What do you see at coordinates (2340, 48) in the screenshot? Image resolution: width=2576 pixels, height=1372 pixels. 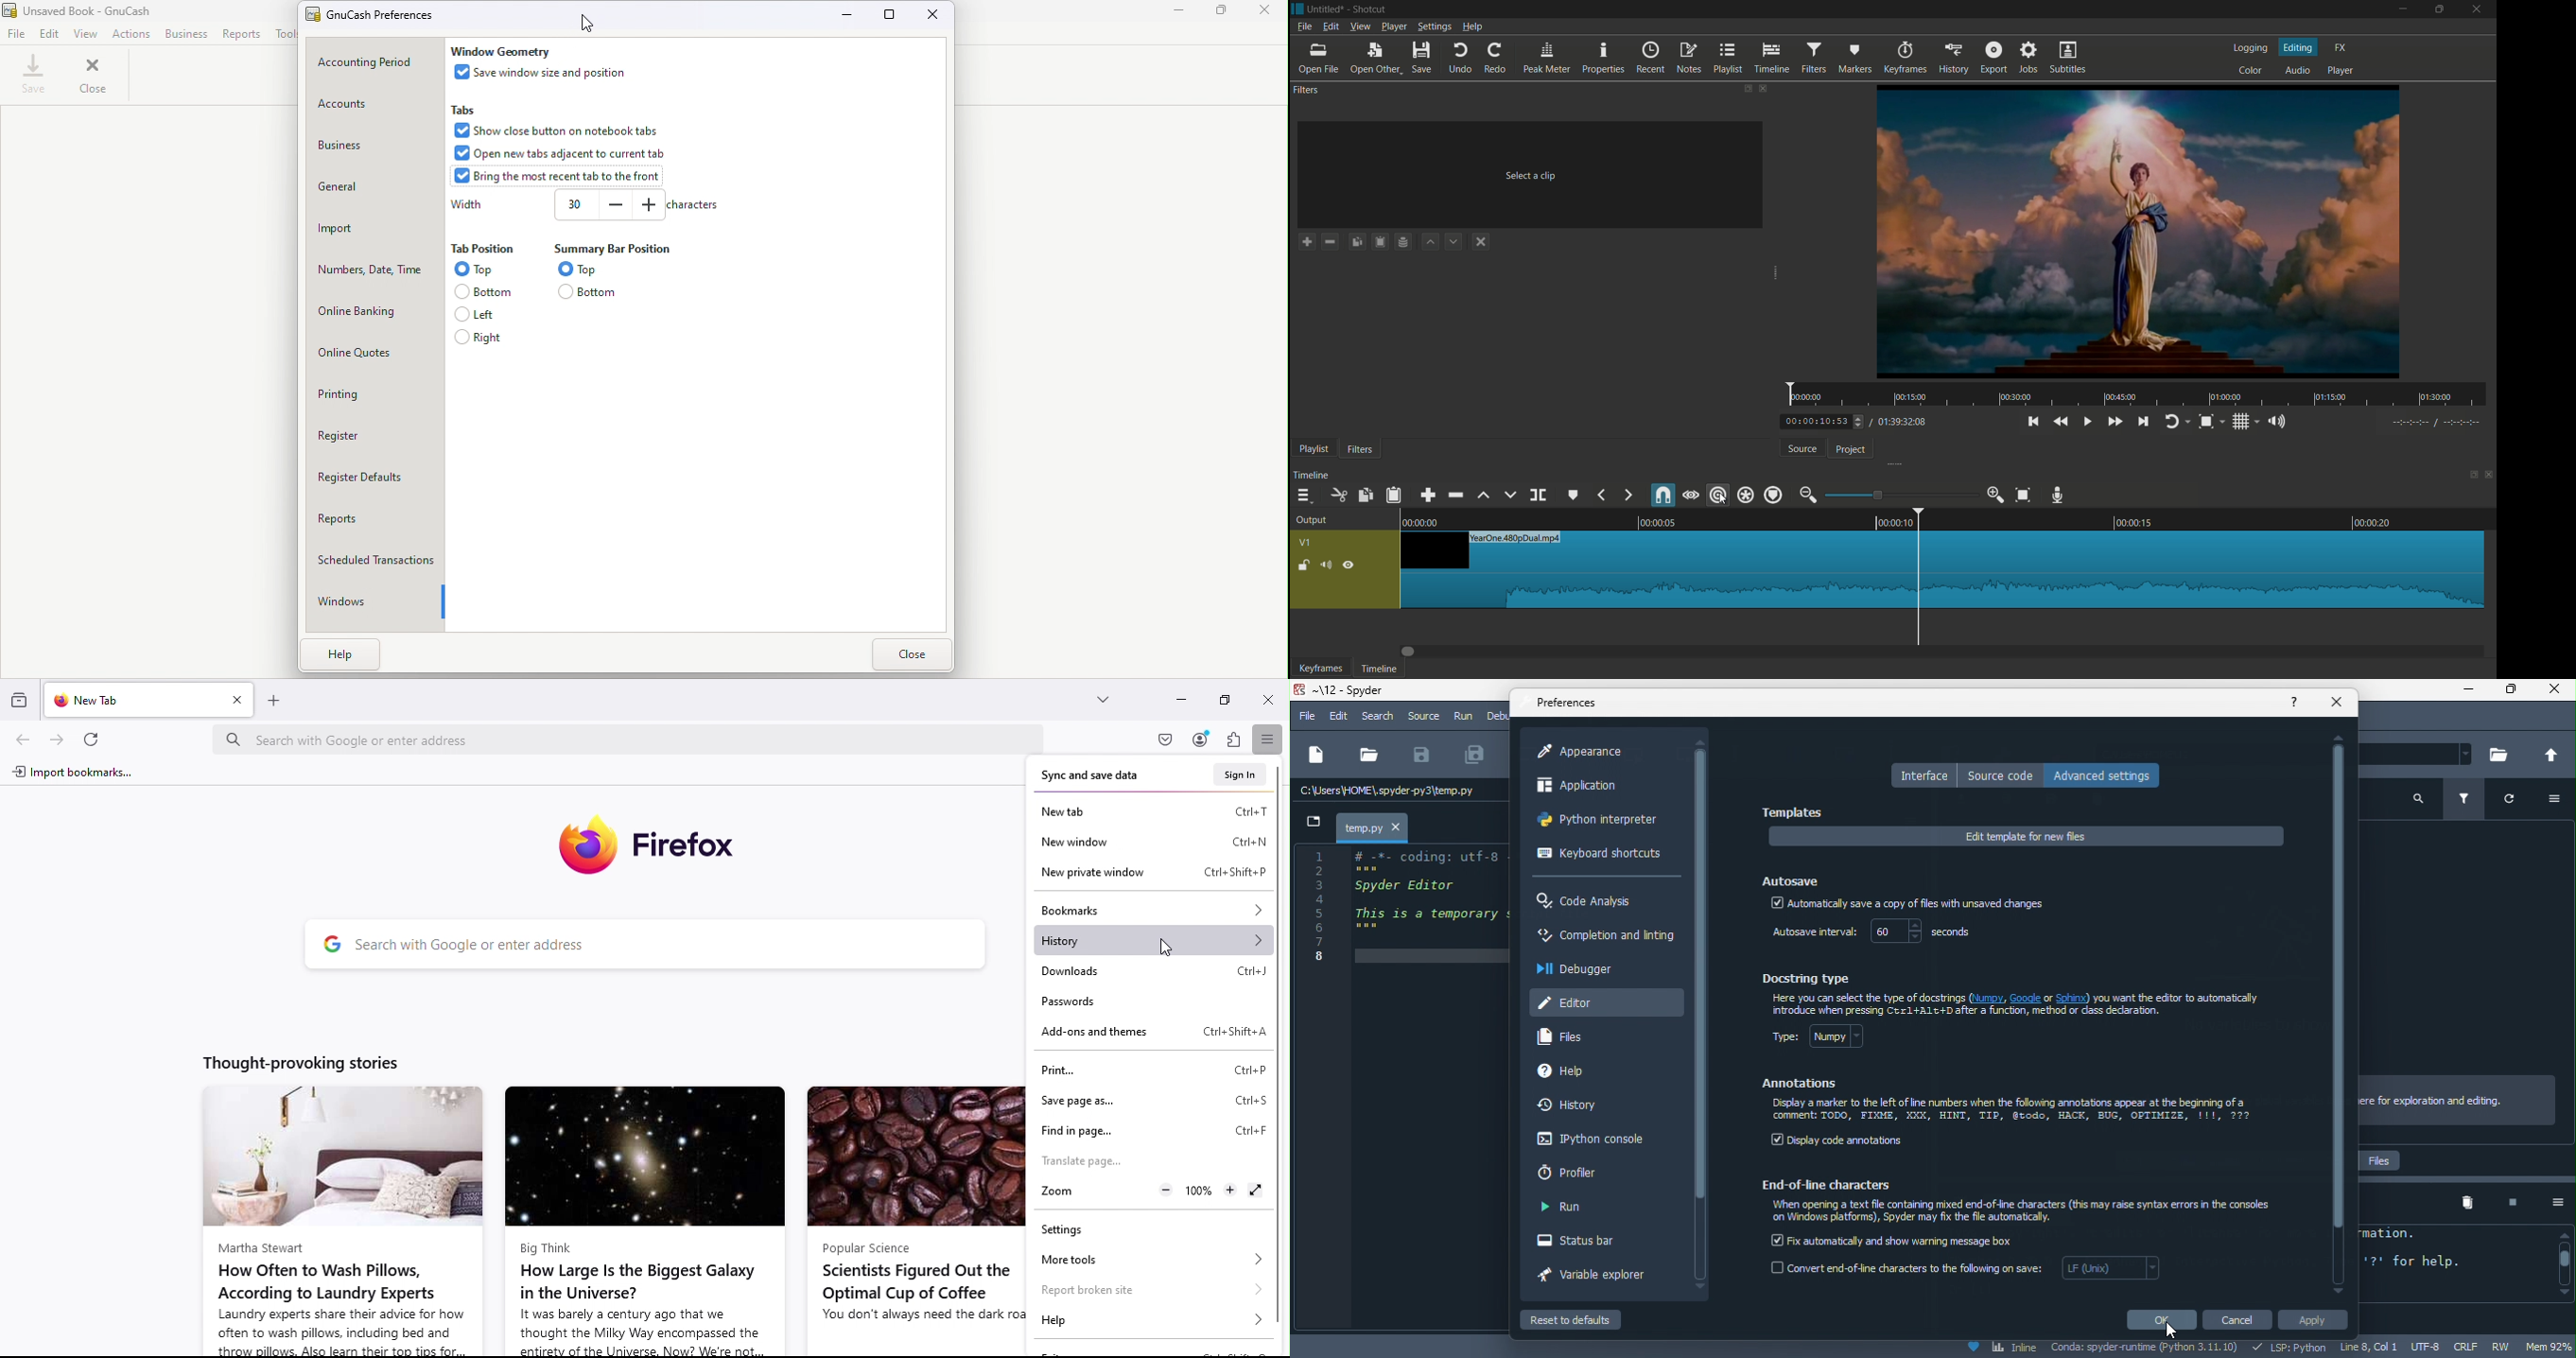 I see `fx` at bounding box center [2340, 48].